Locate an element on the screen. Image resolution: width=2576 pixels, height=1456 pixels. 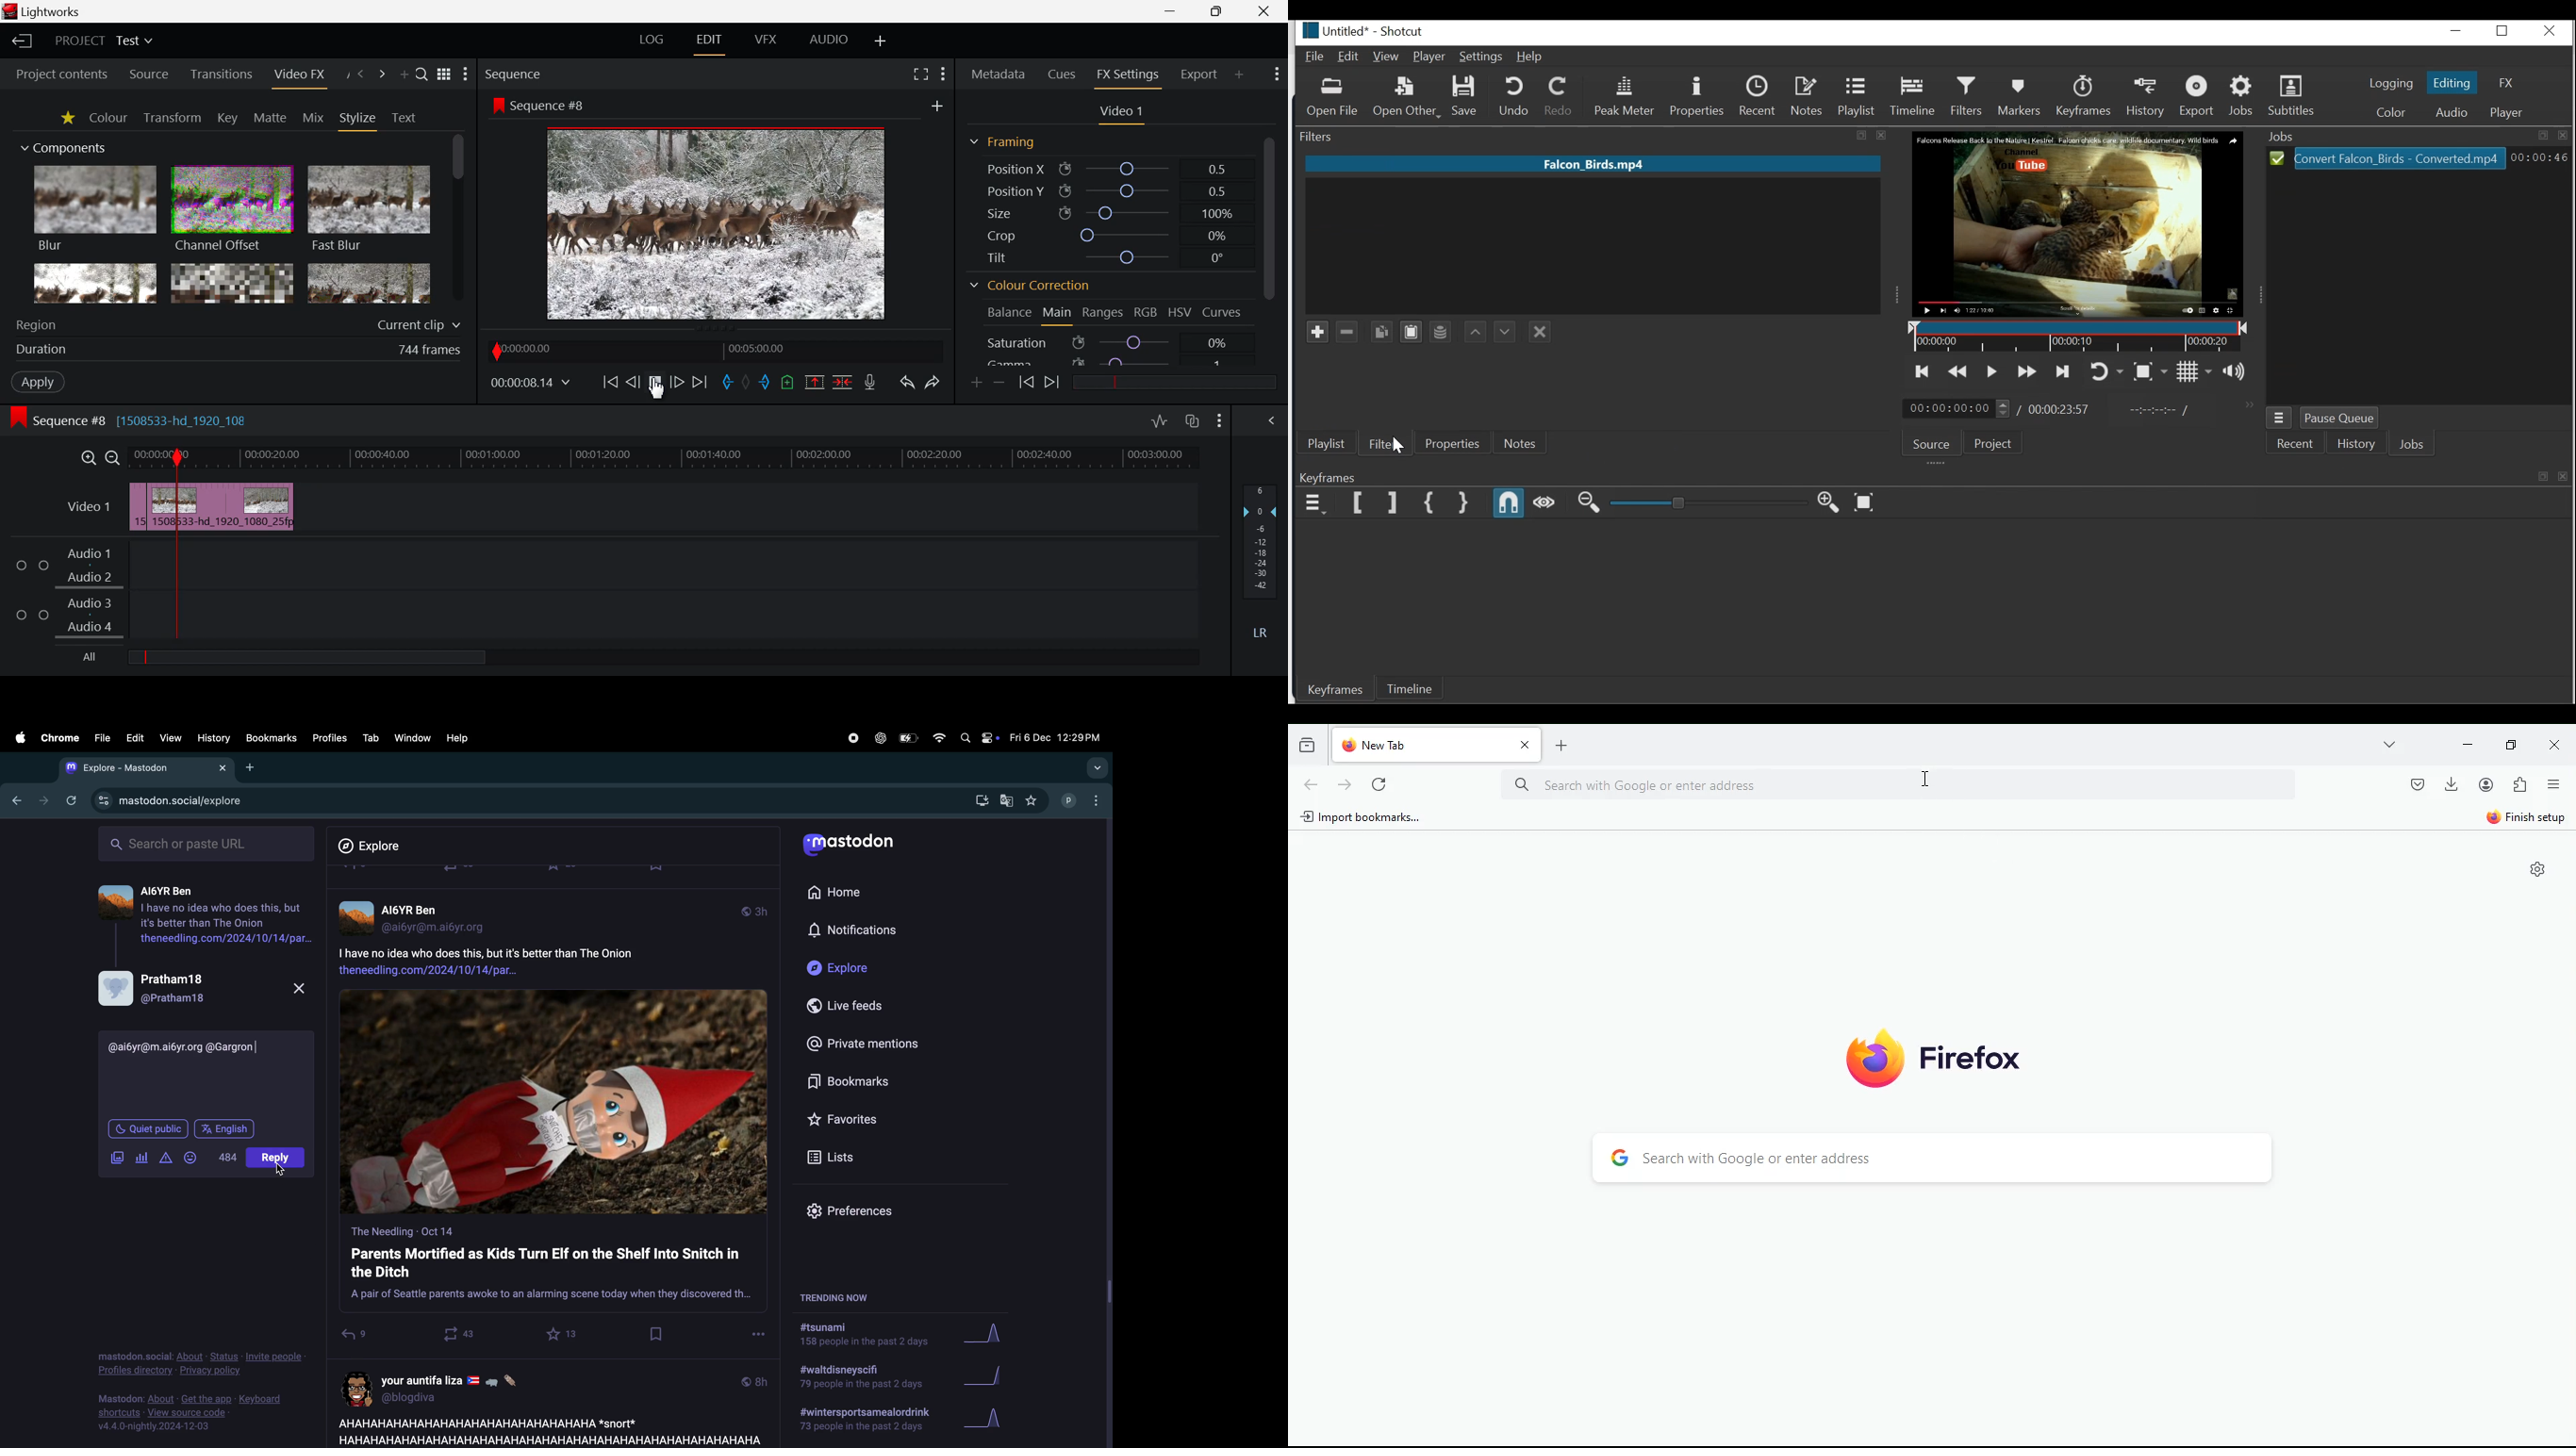
Posterize is located at coordinates (369, 285).